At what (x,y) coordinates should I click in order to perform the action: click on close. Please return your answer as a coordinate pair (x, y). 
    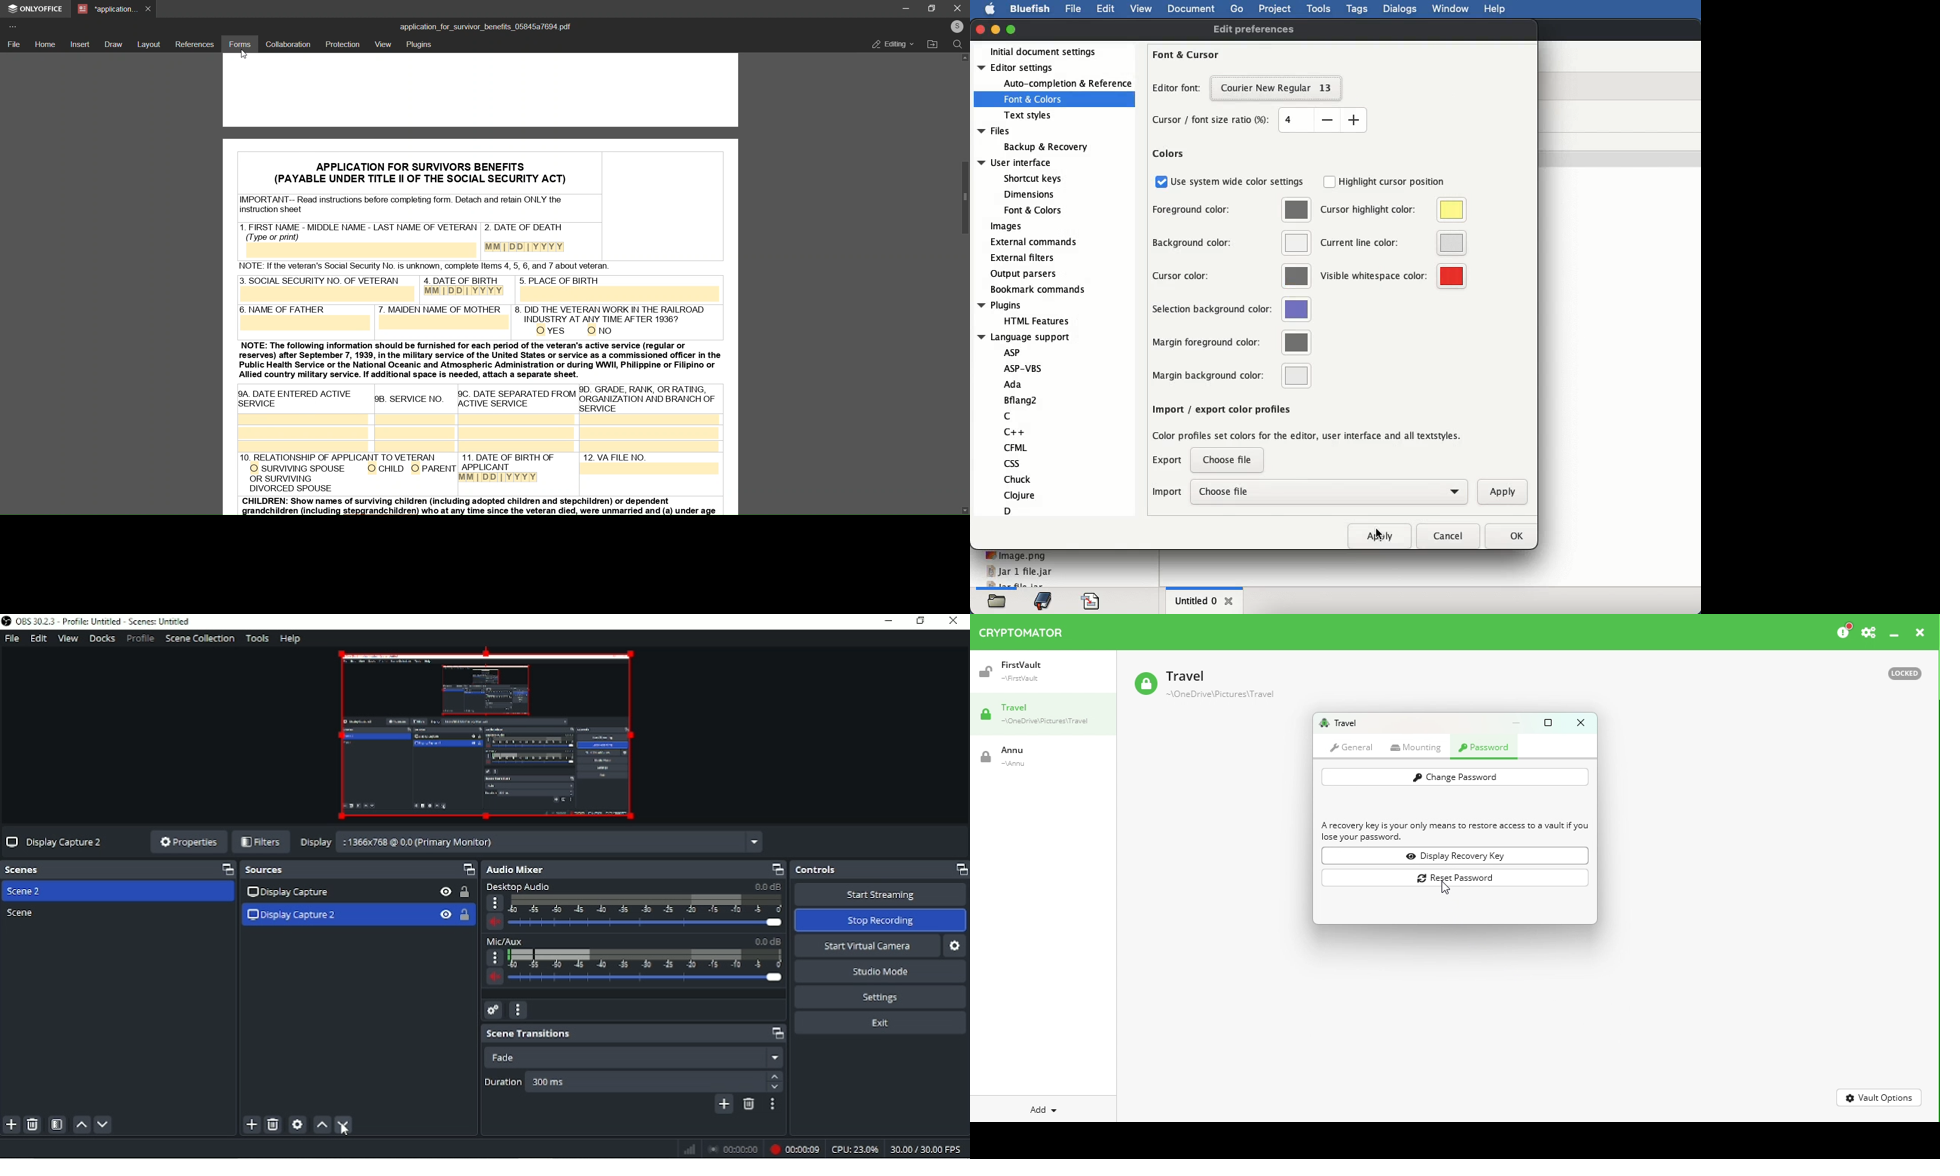
    Looking at the image, I should click on (957, 8).